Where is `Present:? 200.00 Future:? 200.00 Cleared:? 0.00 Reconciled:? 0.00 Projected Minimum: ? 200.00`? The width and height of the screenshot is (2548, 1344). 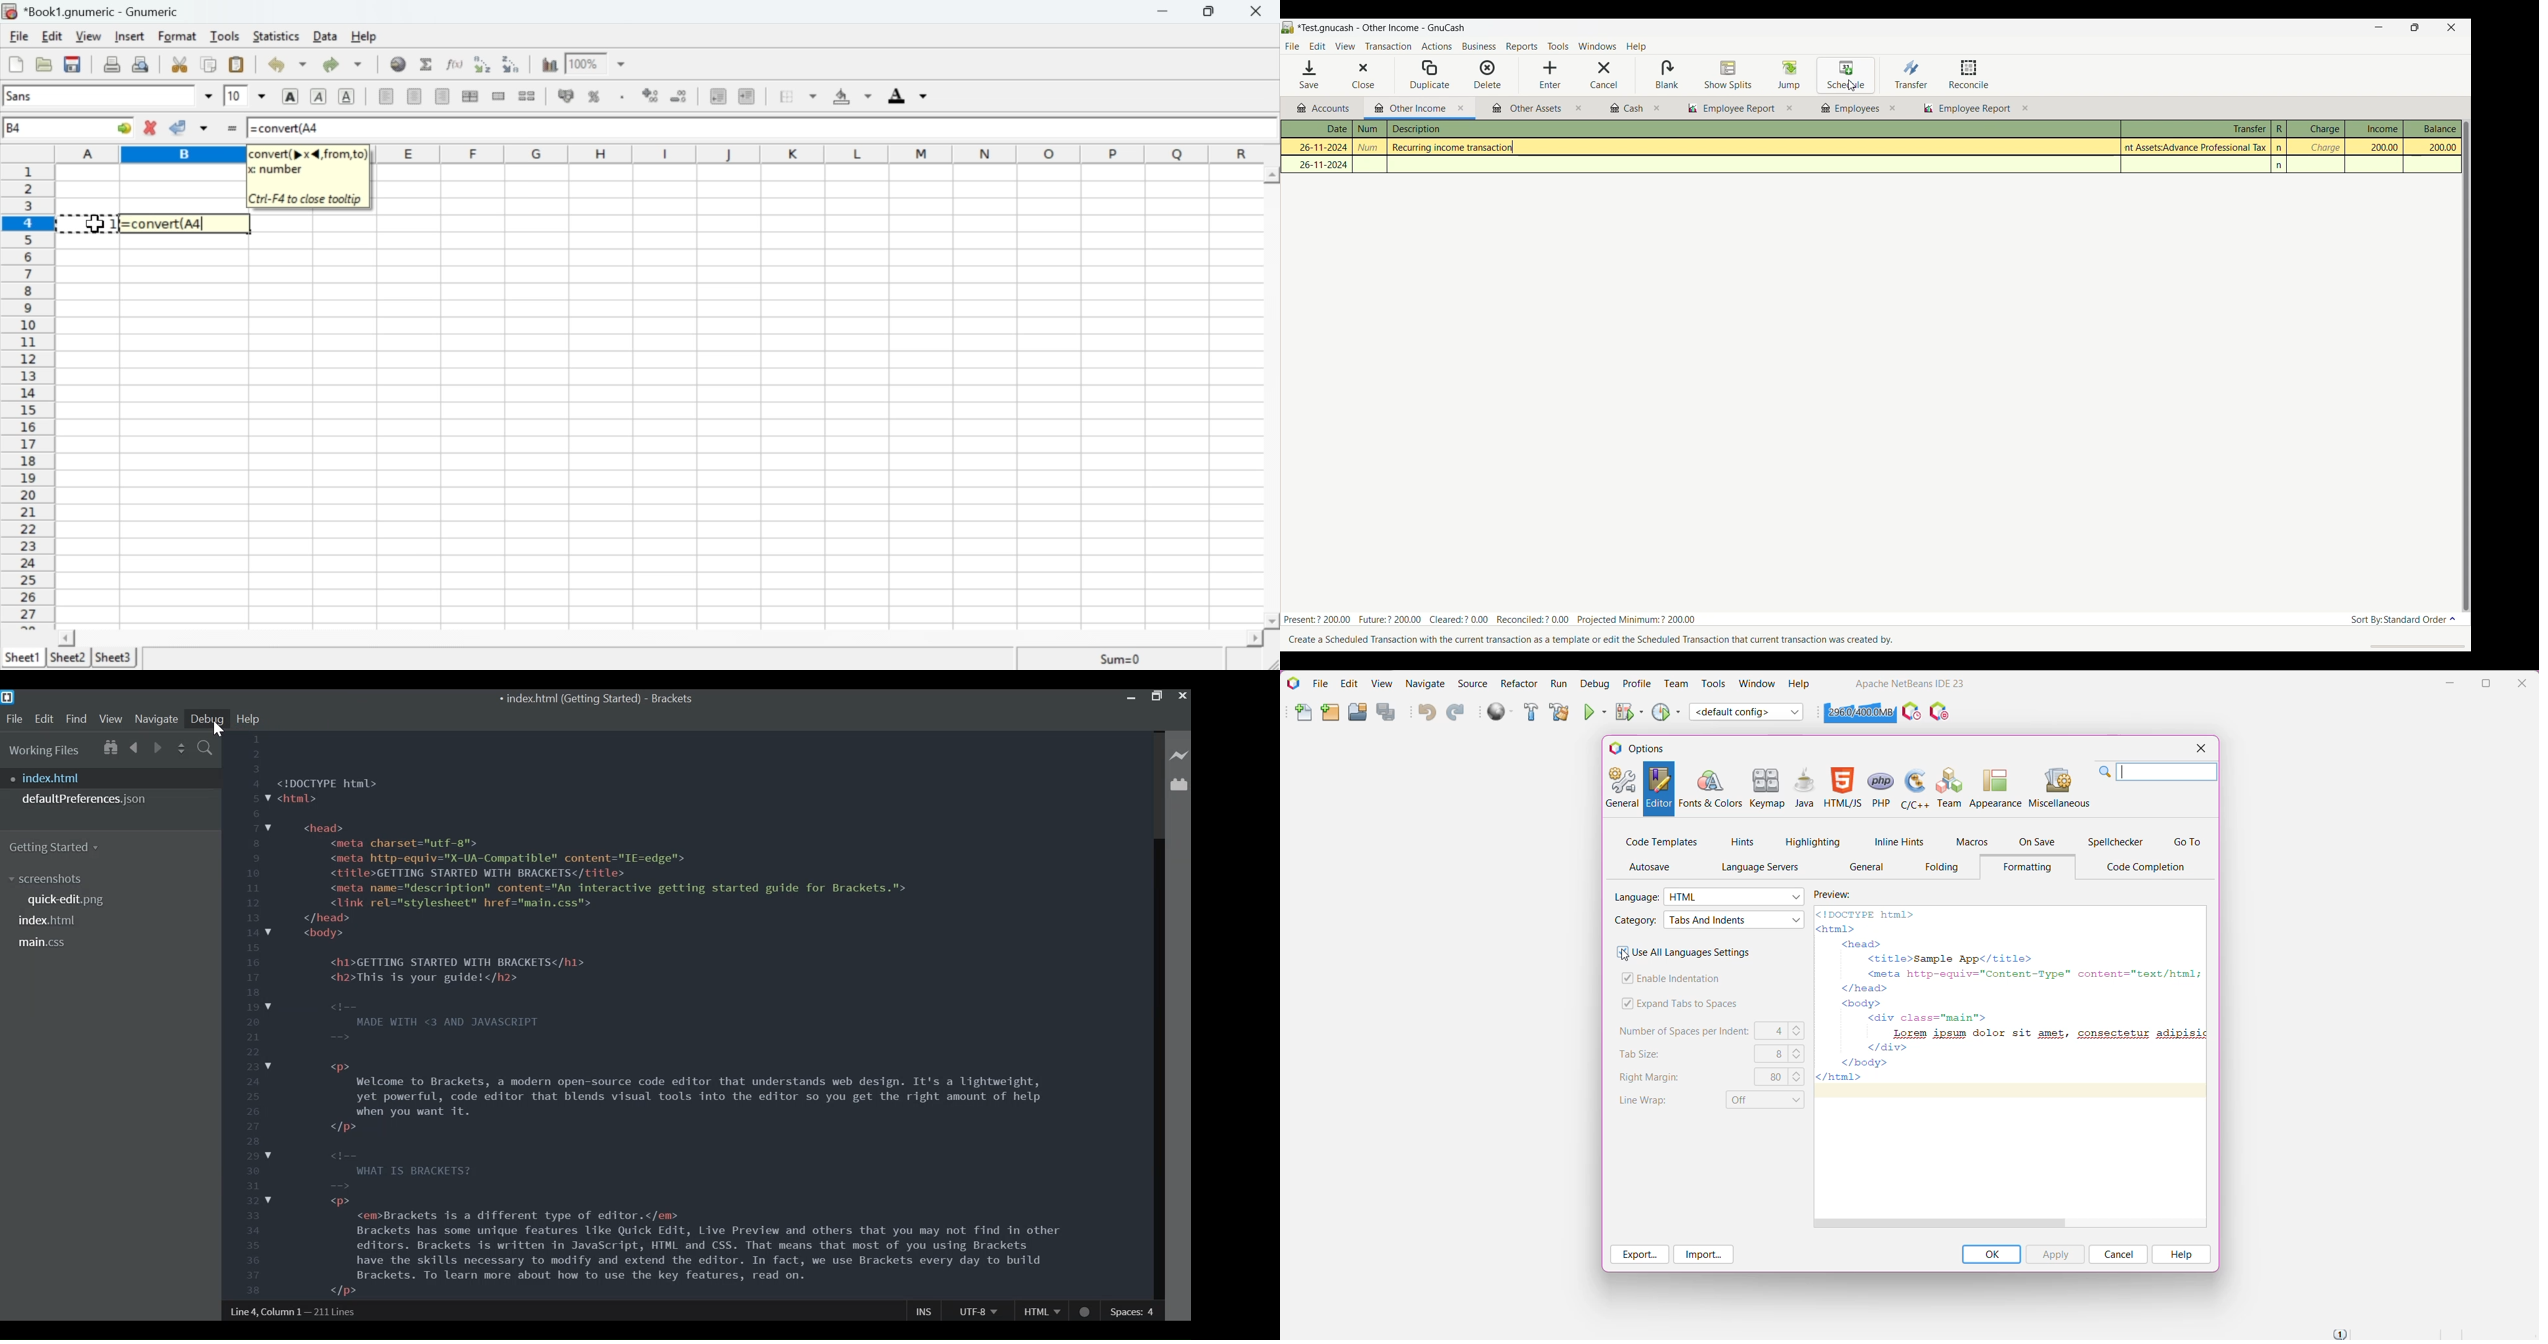 Present:? 200.00 Future:? 200.00 Cleared:? 0.00 Reconciled:? 0.00 Projected Minimum: ? 200.00 is located at coordinates (1491, 617).